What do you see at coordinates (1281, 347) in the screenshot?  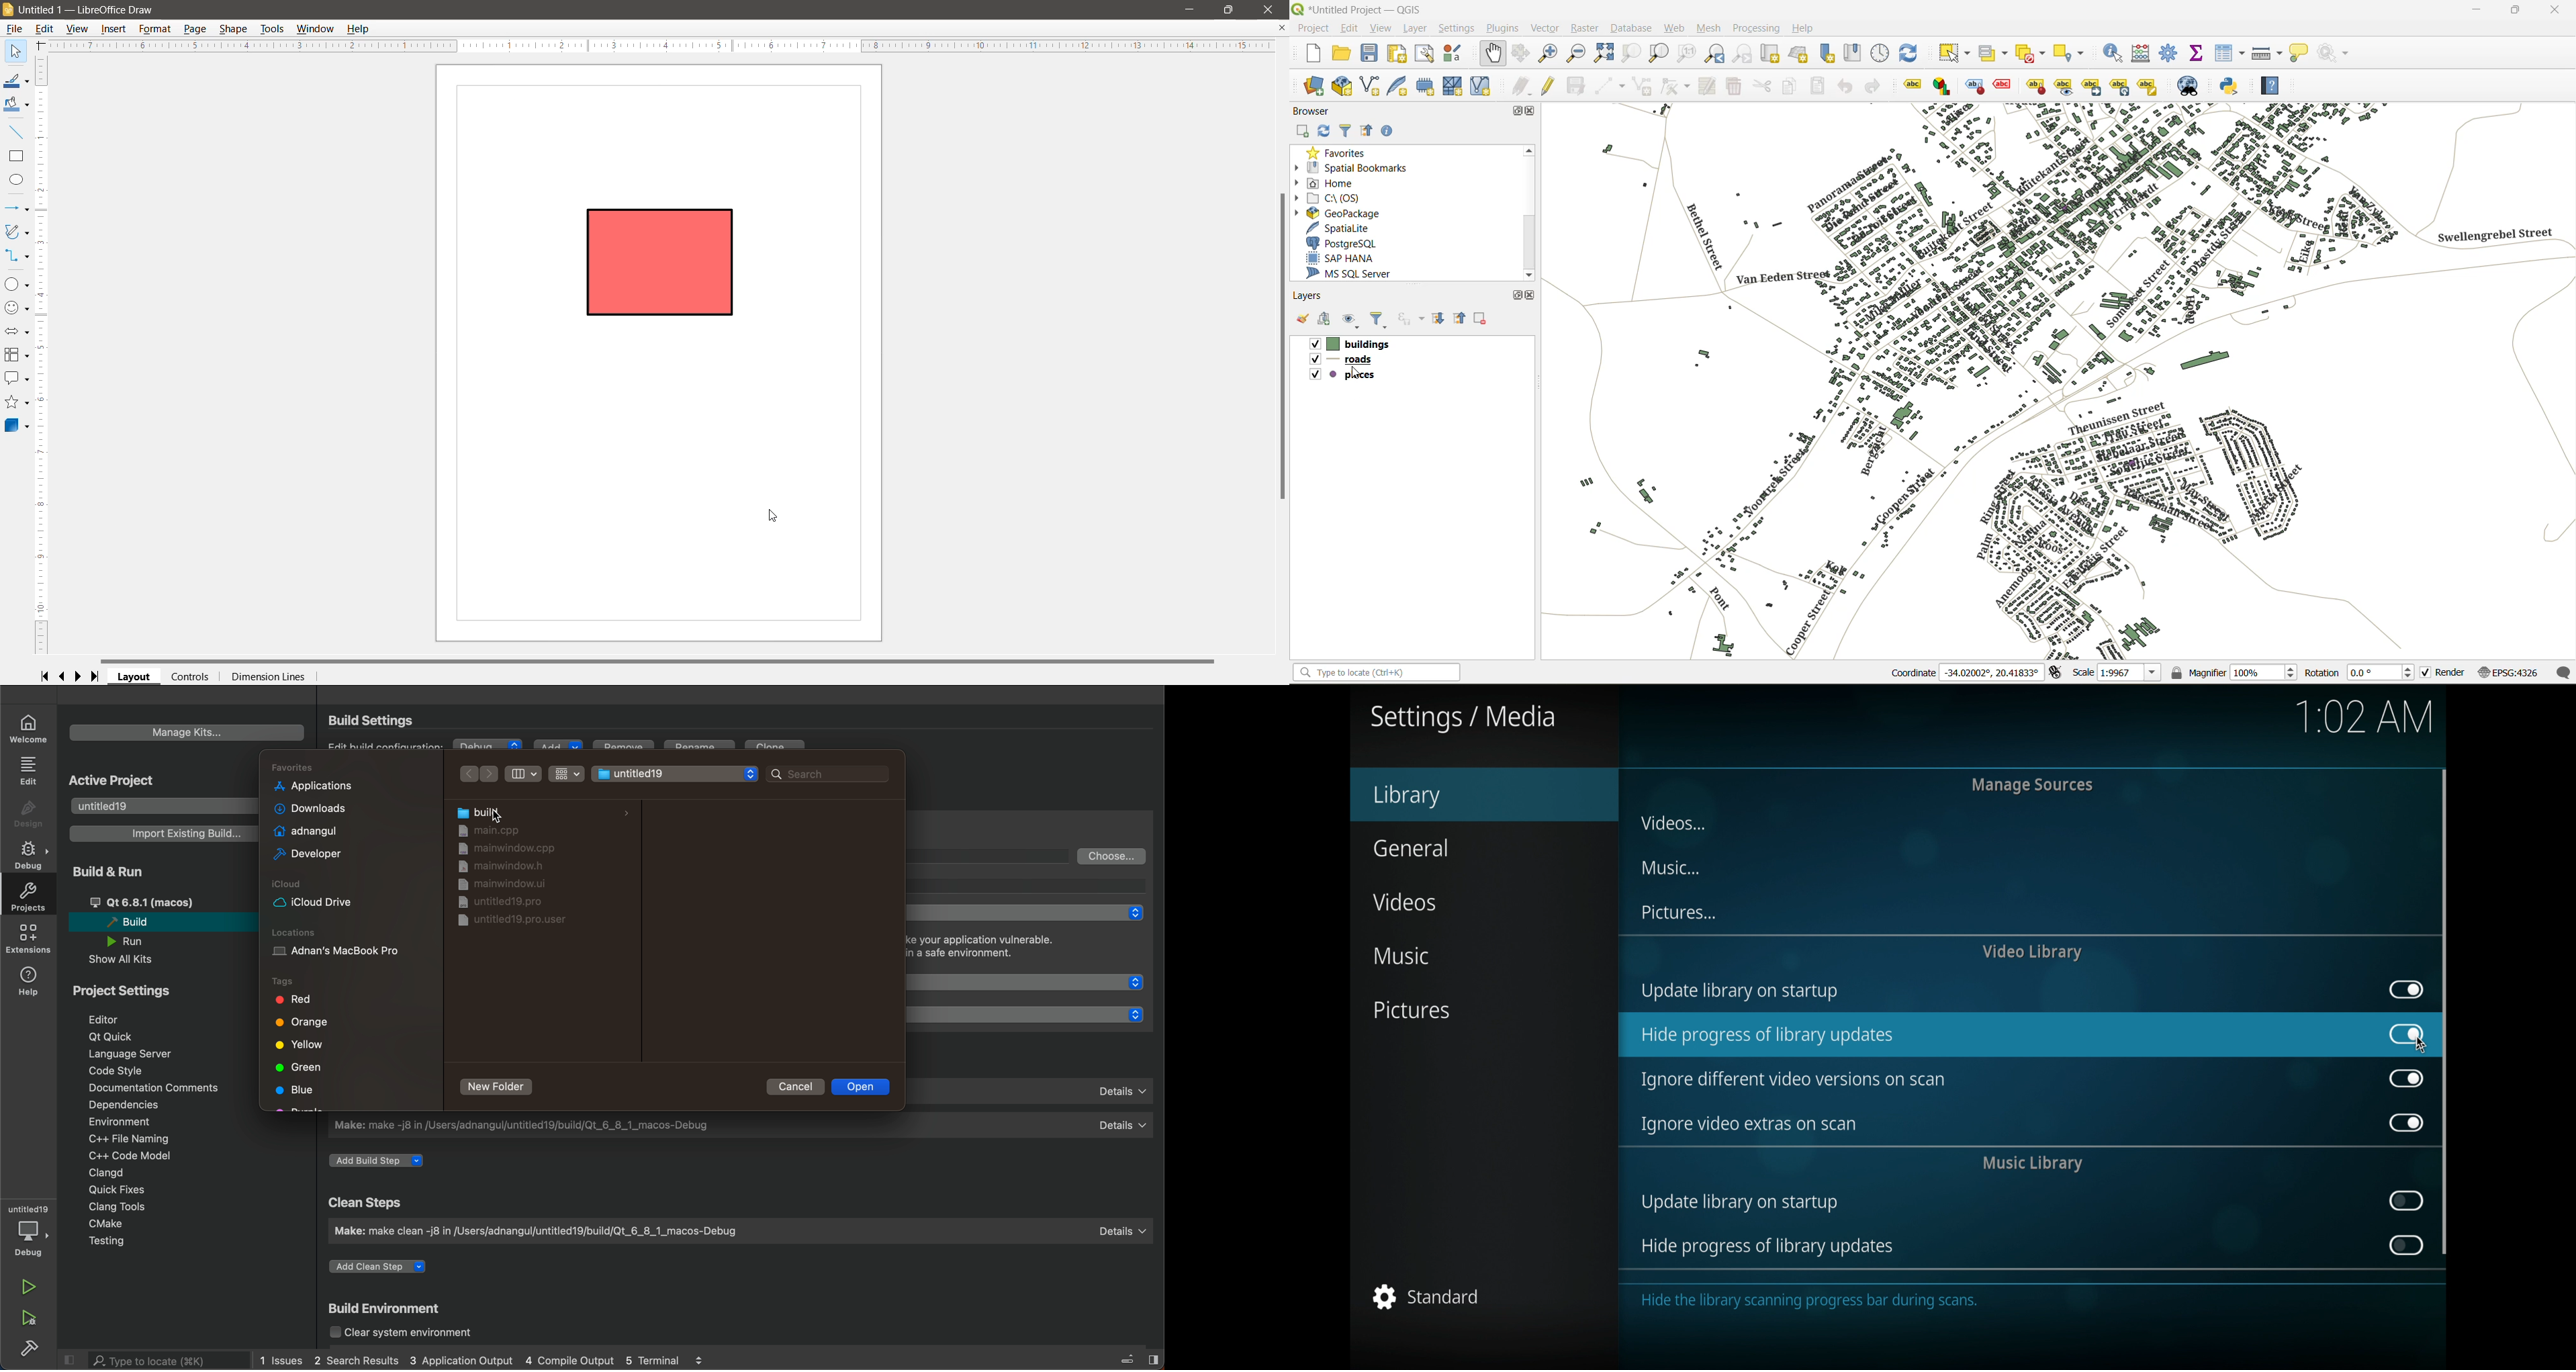 I see `Vertical Scroll Bar` at bounding box center [1281, 347].